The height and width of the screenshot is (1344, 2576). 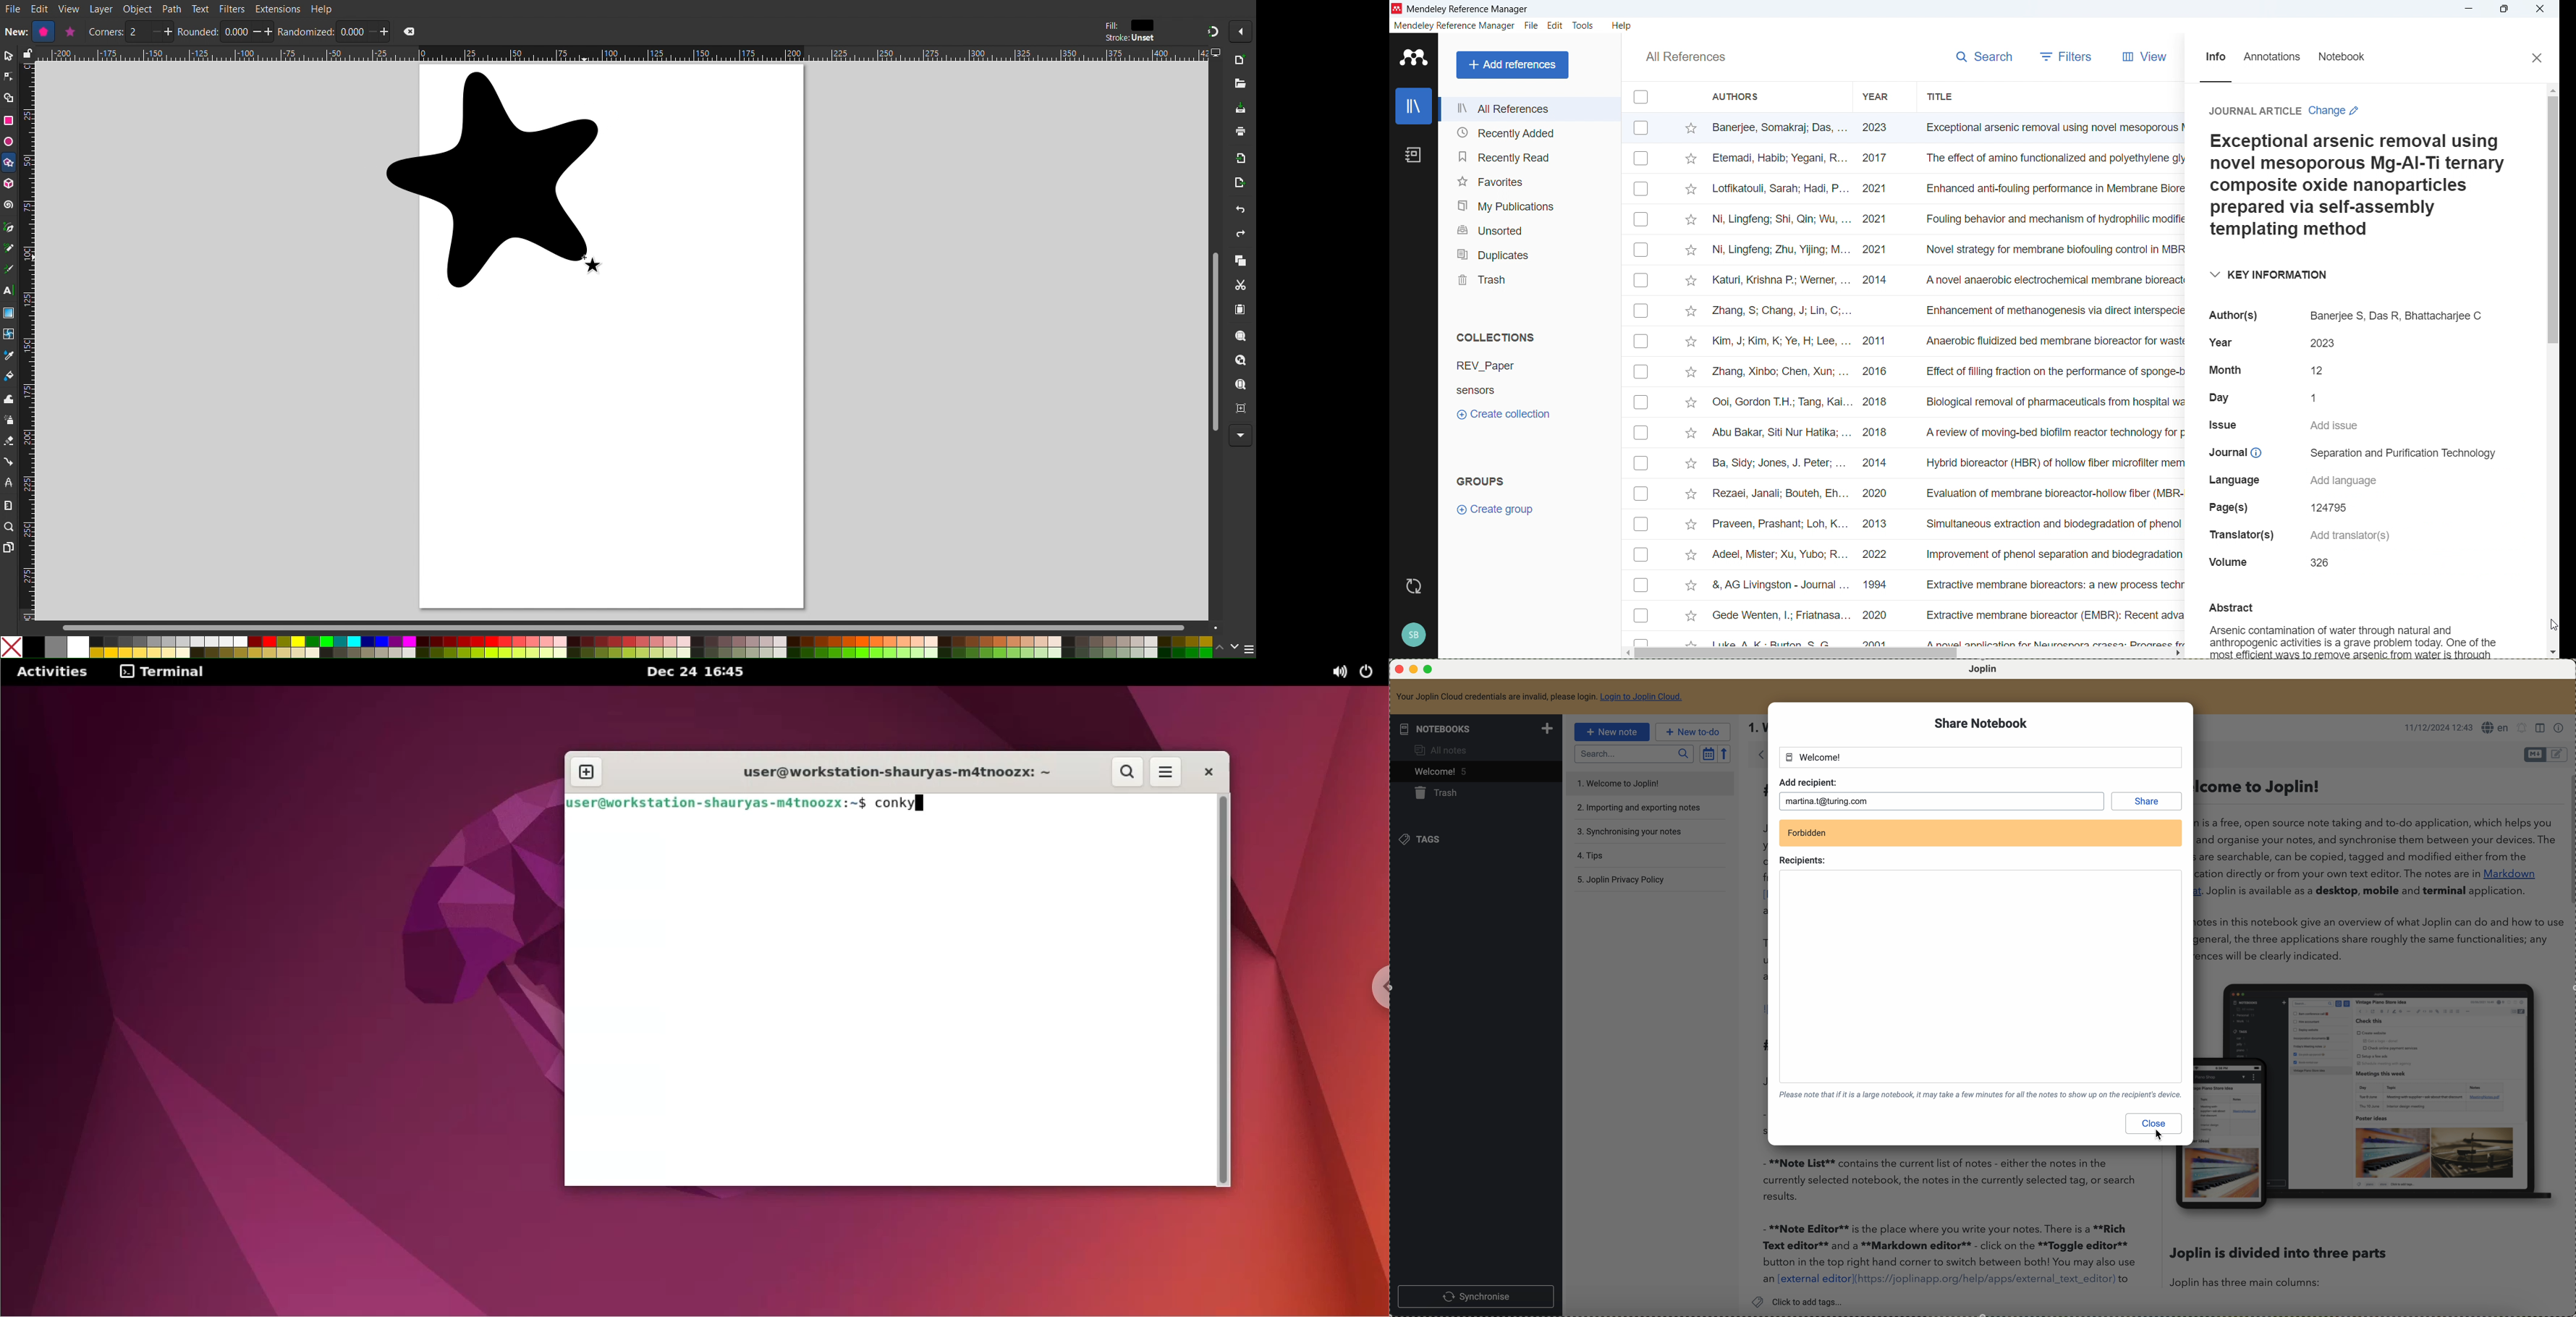 What do you see at coordinates (1780, 403) in the screenshot?
I see `ooi,gordon t.h,tang,kai` at bounding box center [1780, 403].